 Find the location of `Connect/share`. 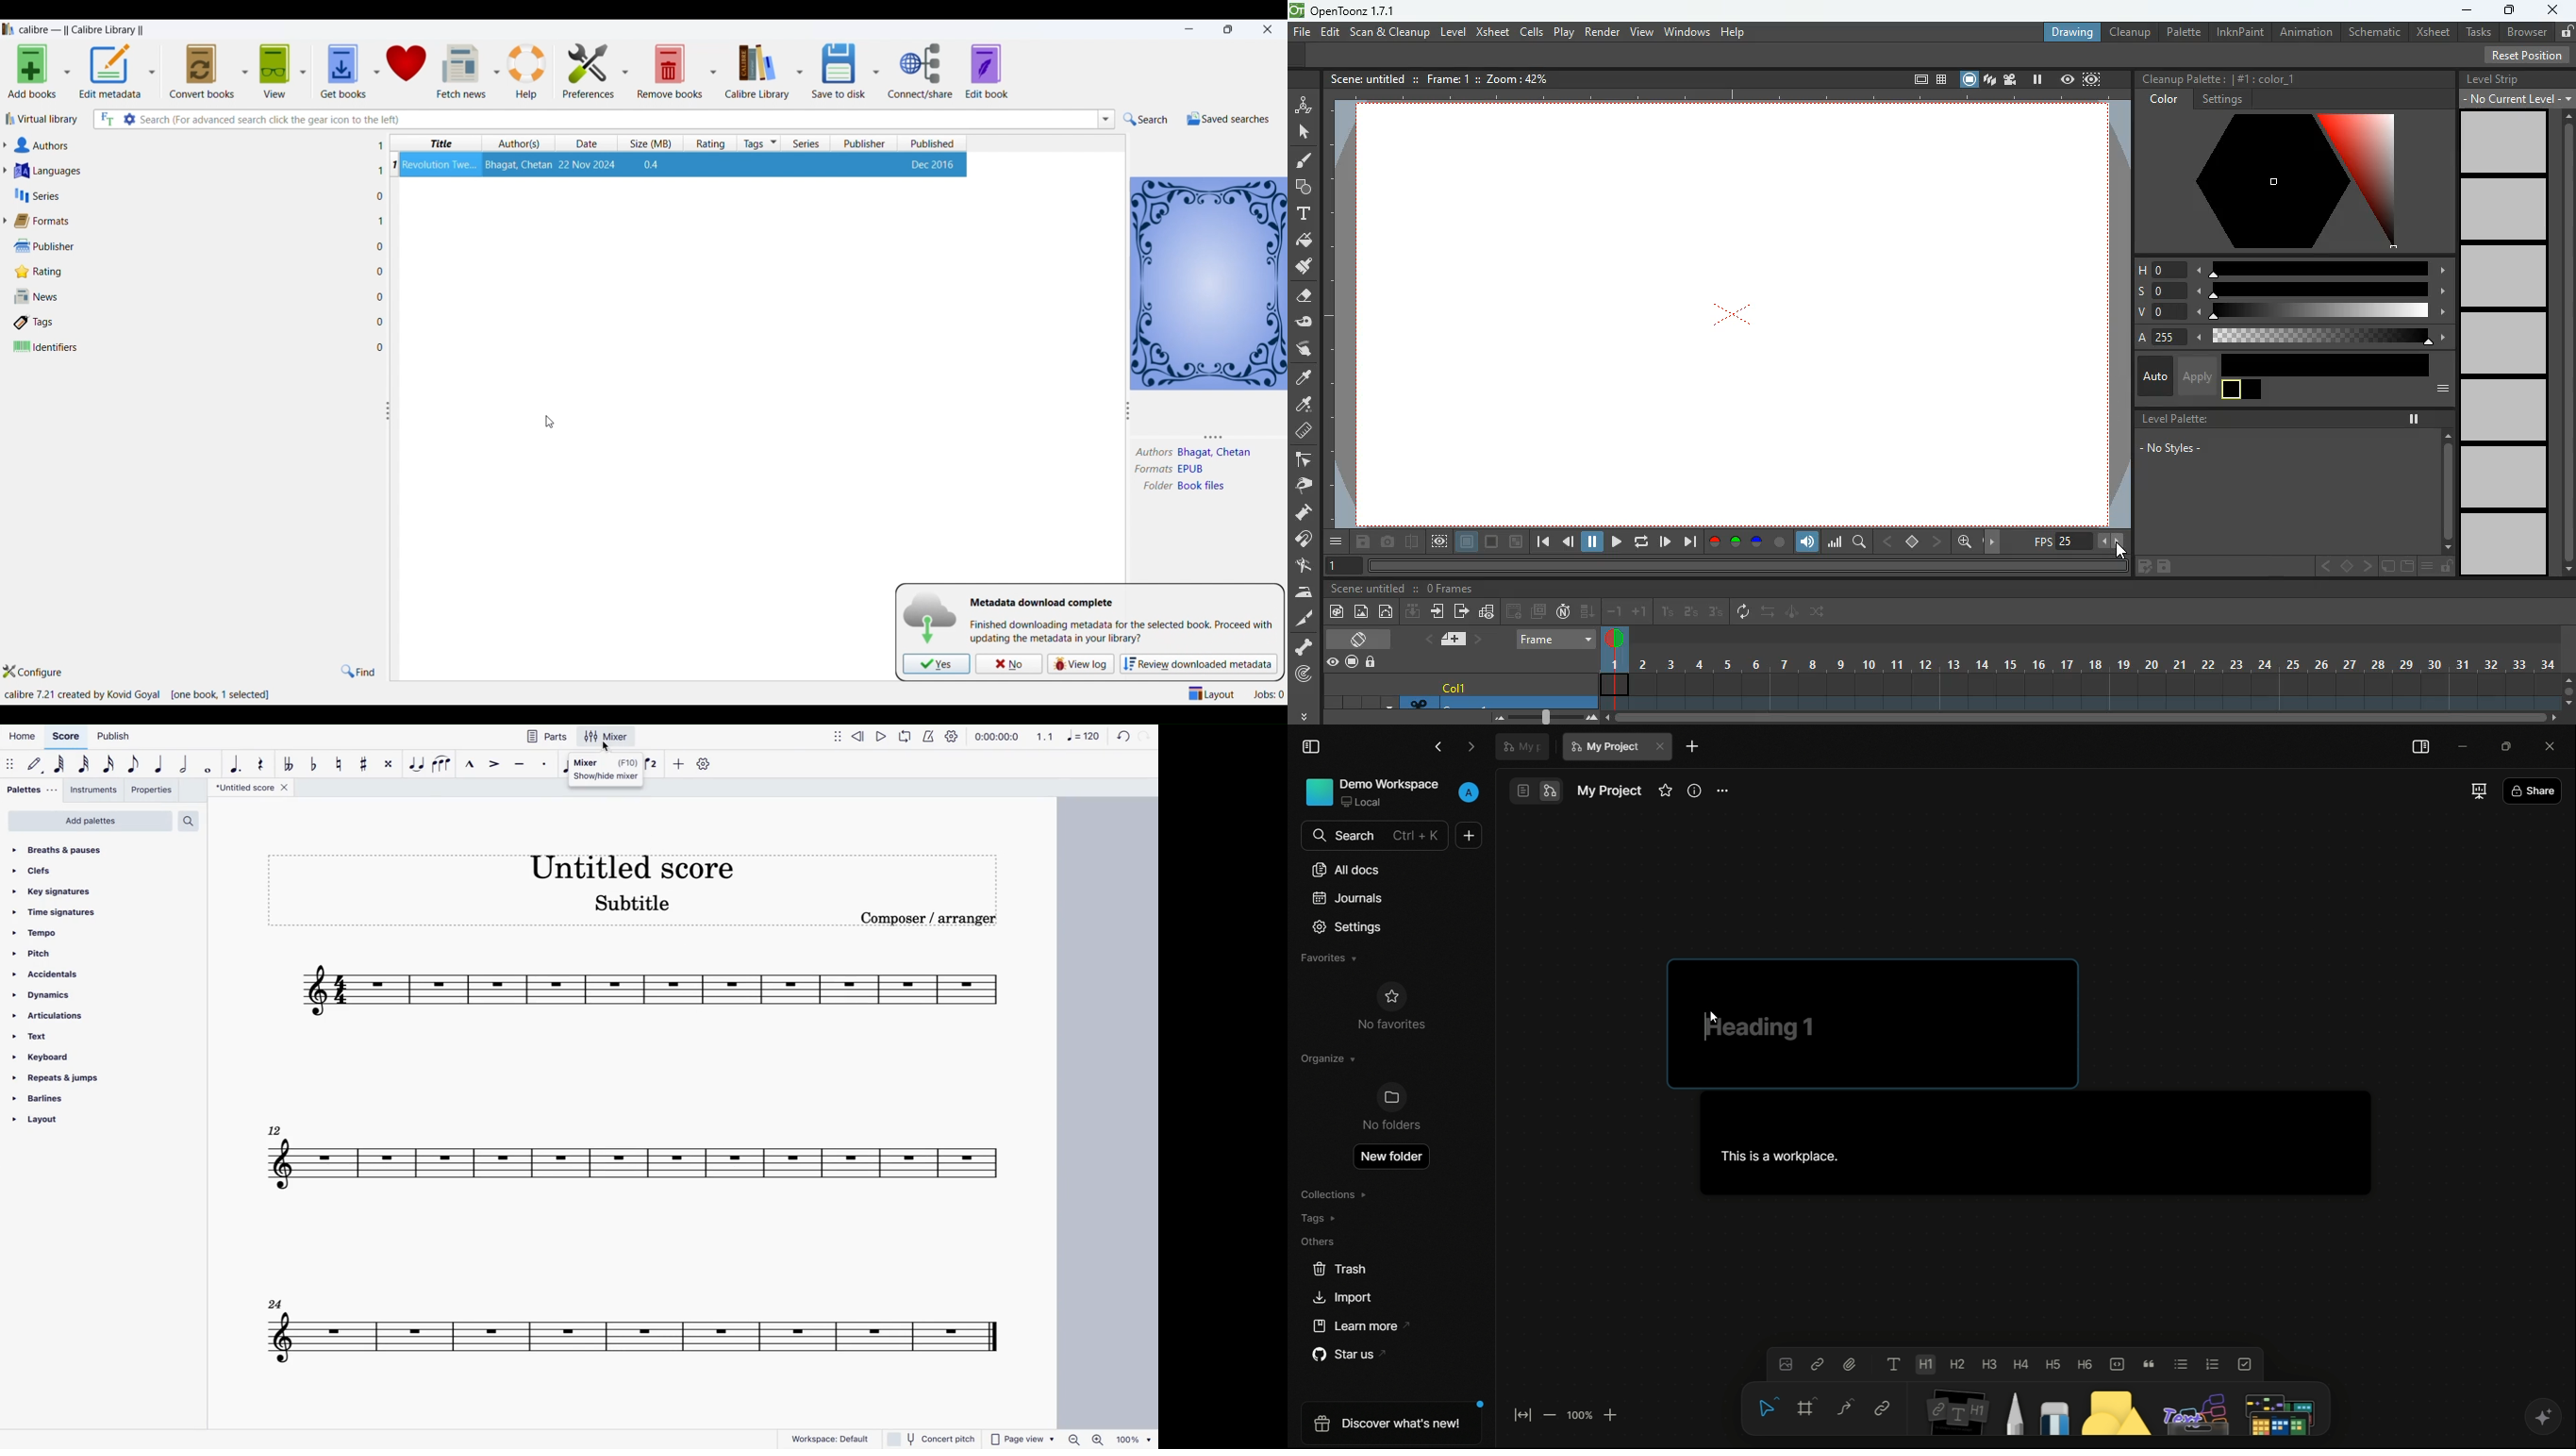

Connect/share is located at coordinates (923, 71).